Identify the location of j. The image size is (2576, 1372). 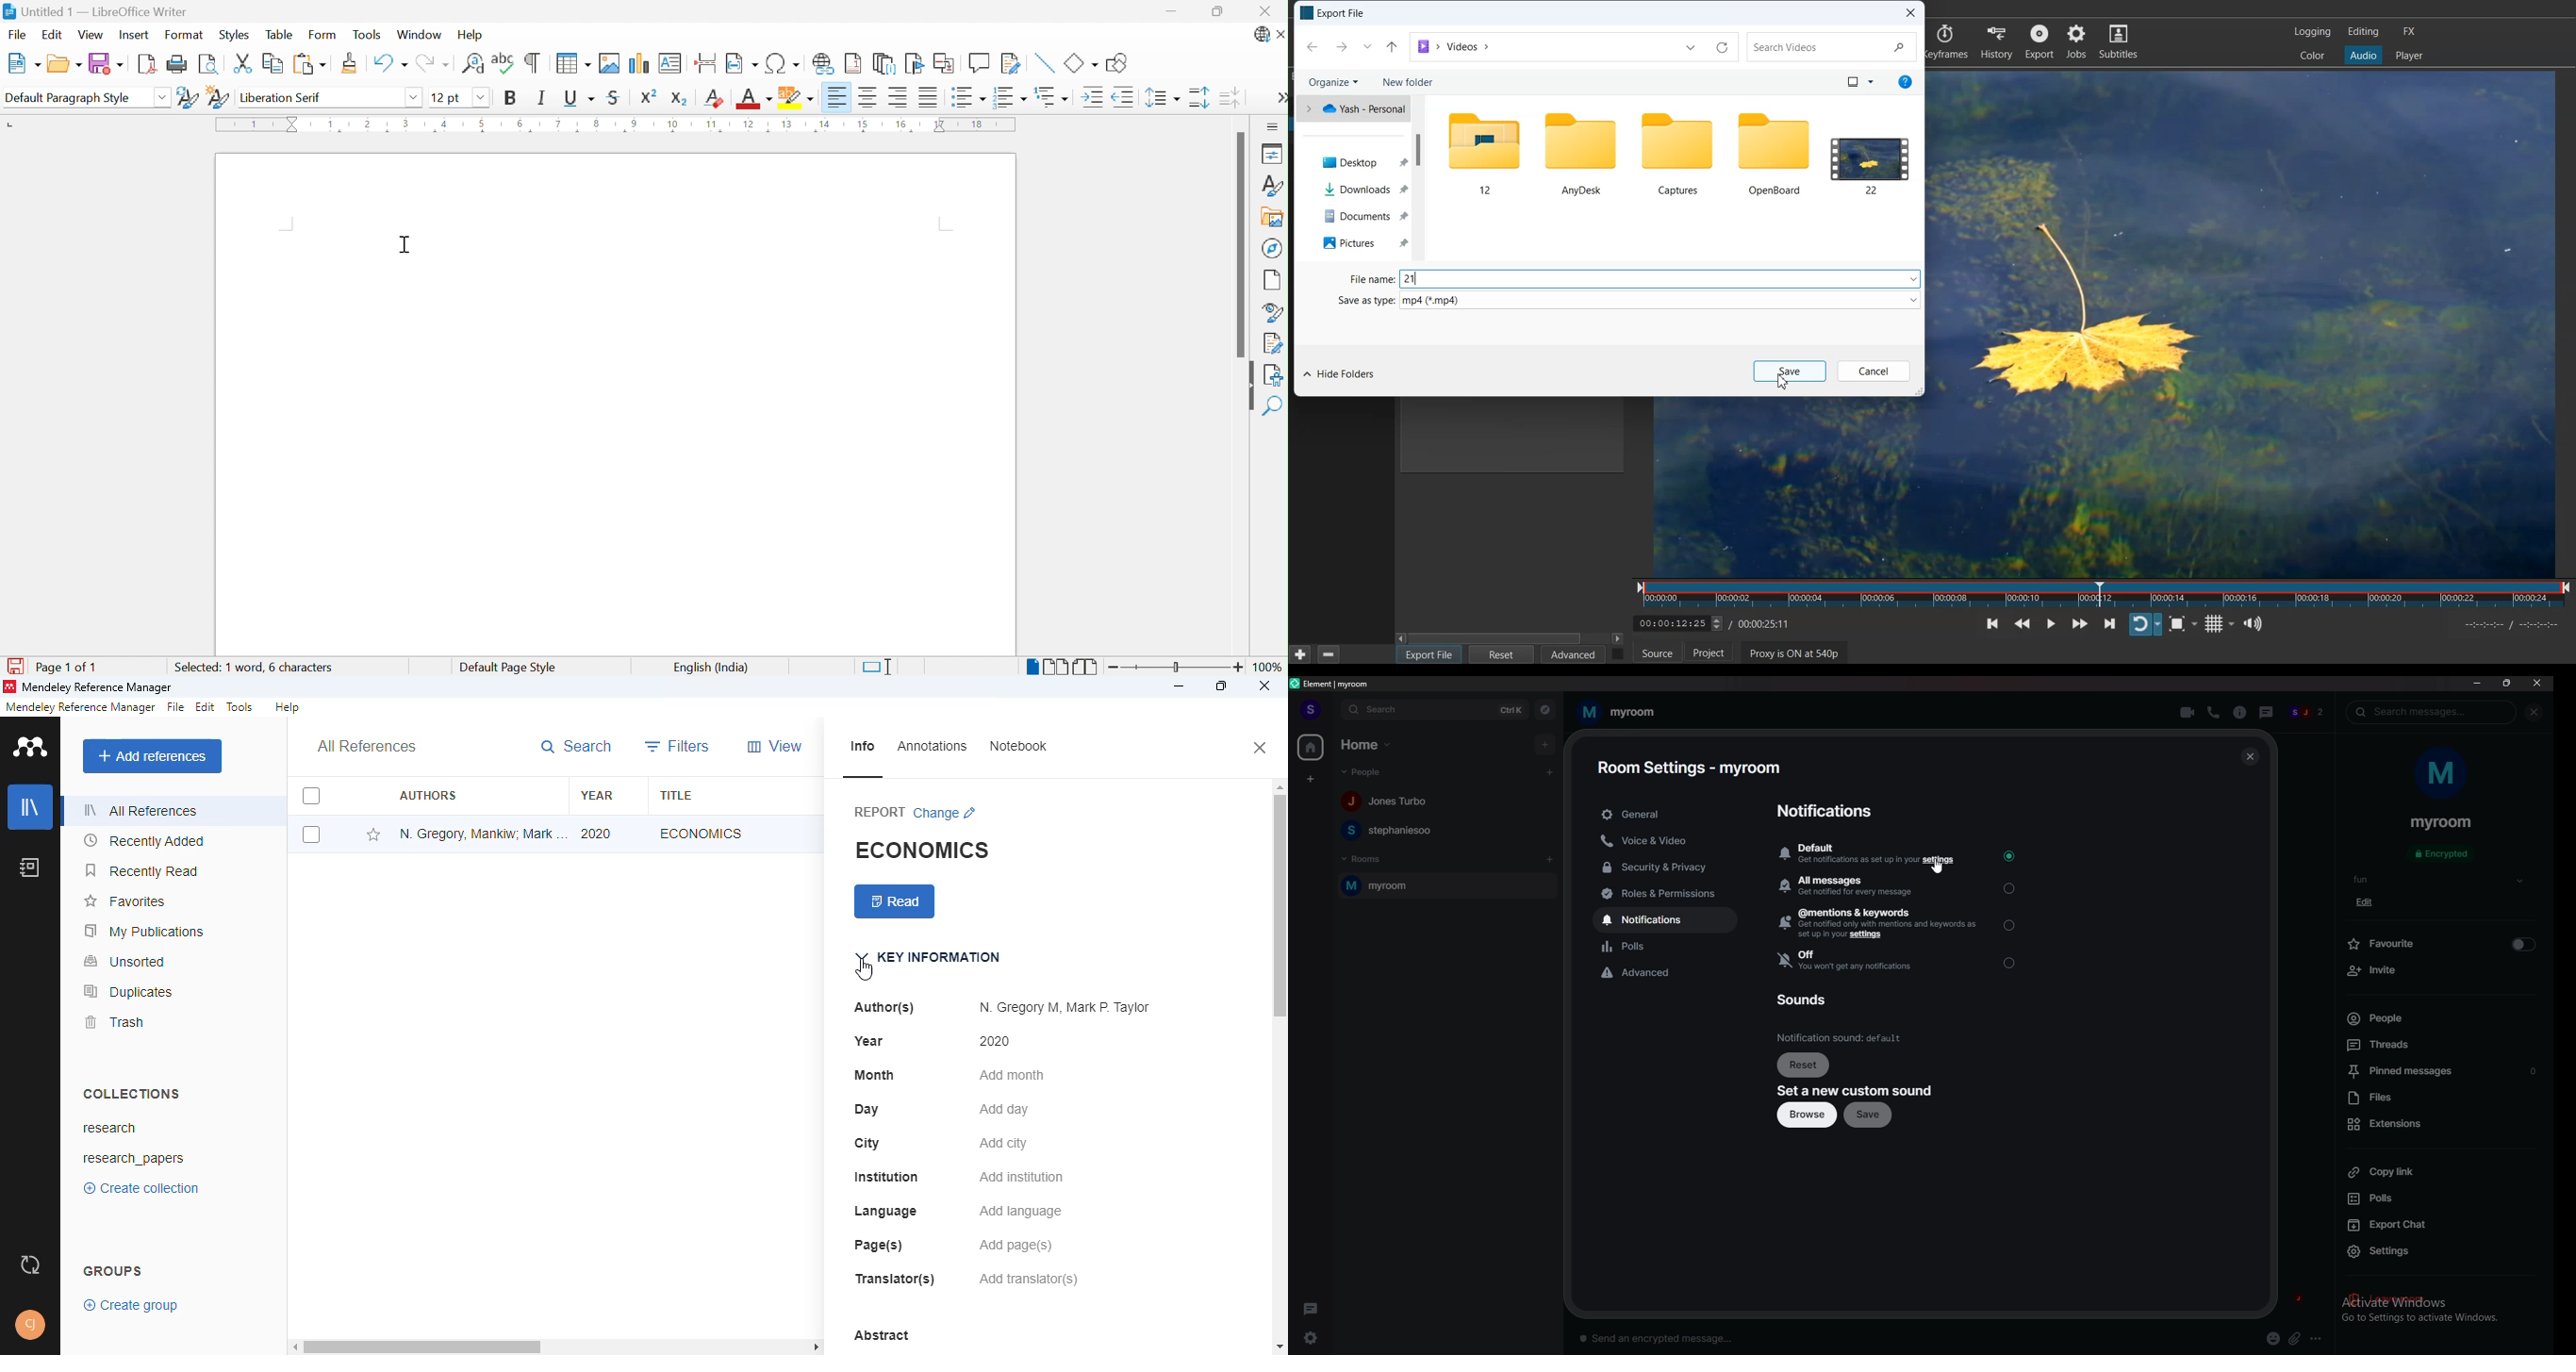
(2298, 1296).